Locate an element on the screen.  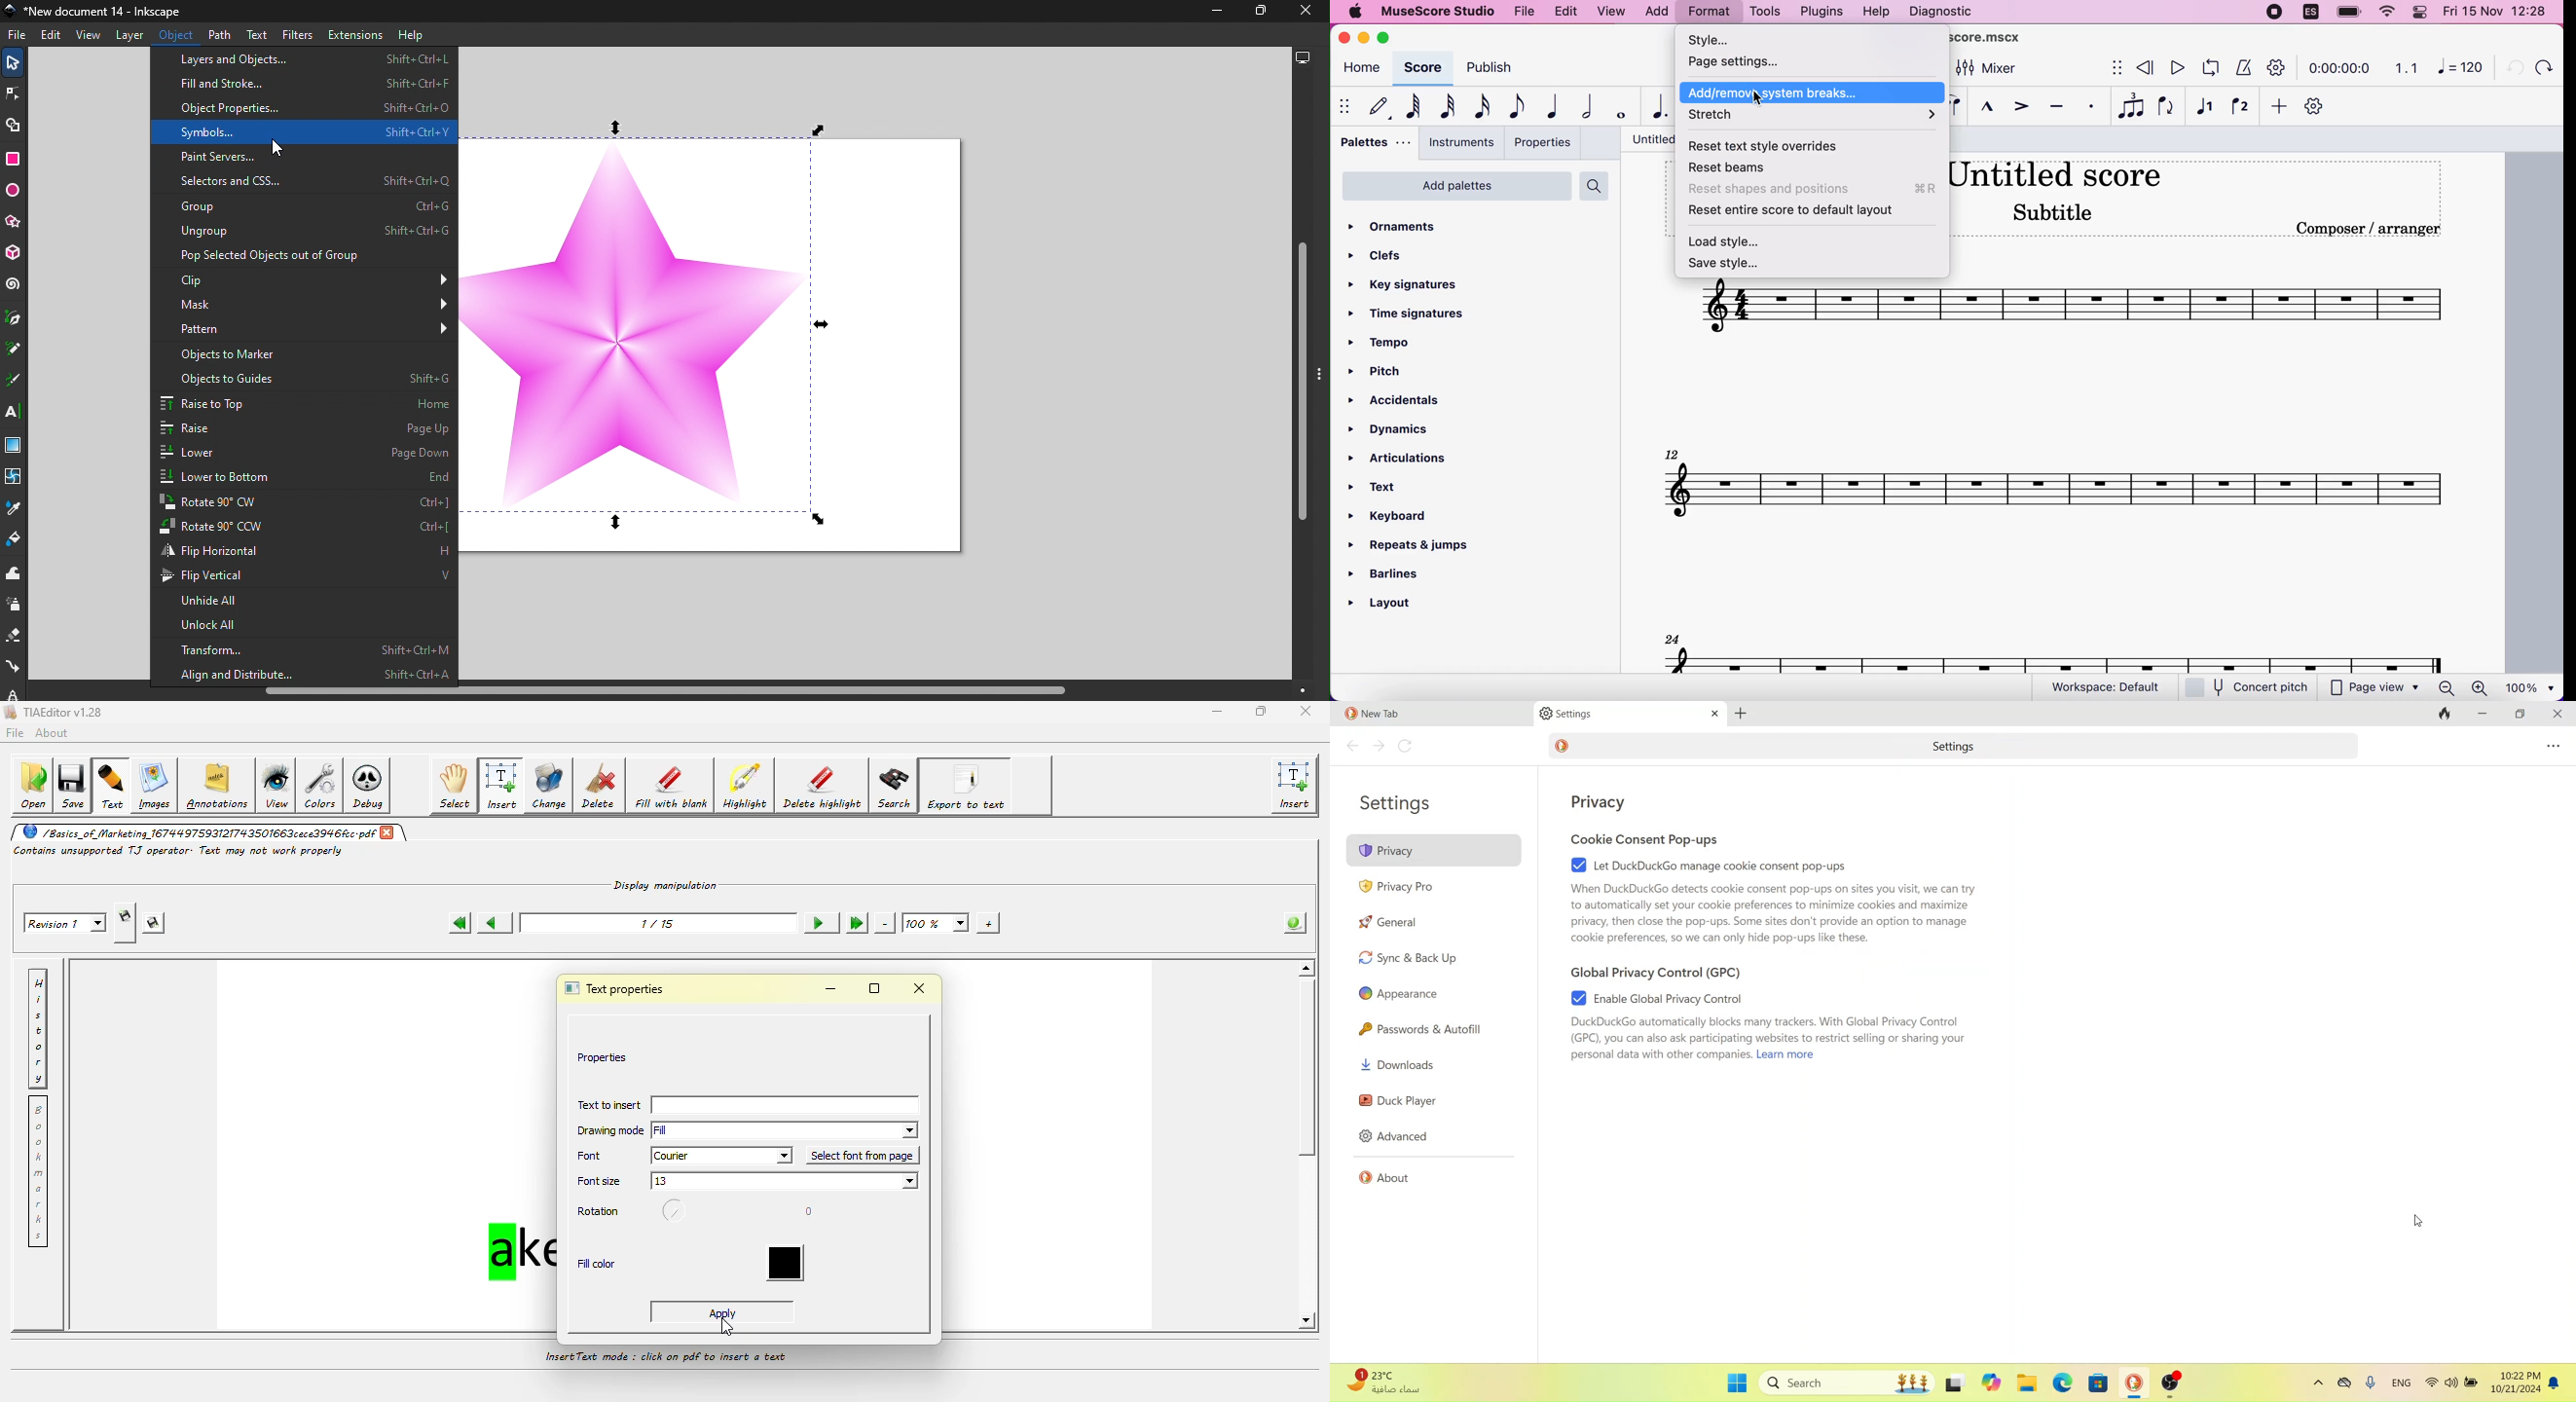
score is located at coordinates (2056, 660).